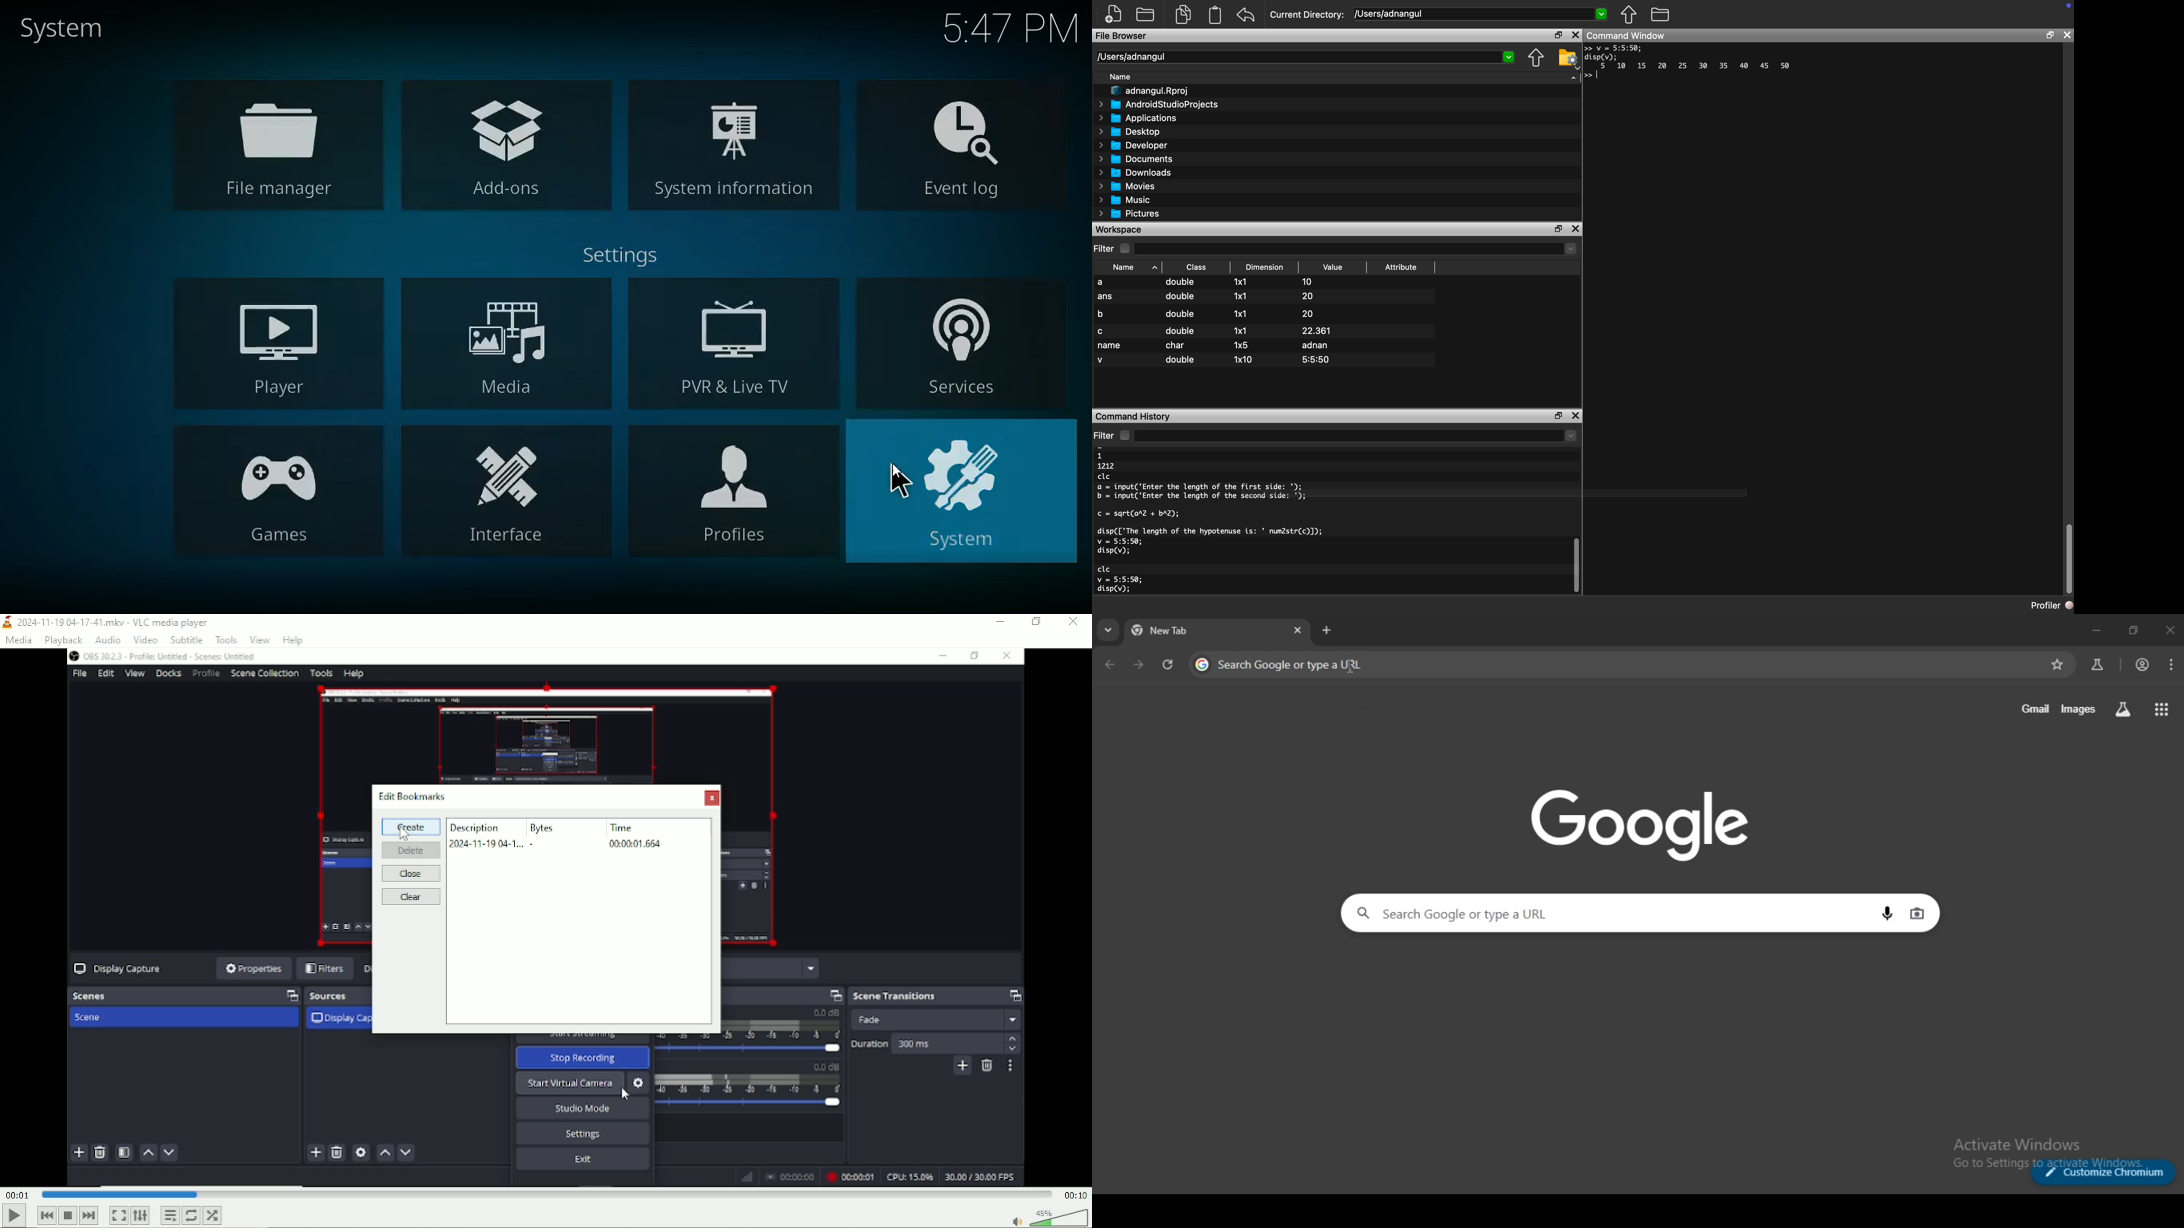  I want to click on /Users/adnangul, so click(1133, 57).